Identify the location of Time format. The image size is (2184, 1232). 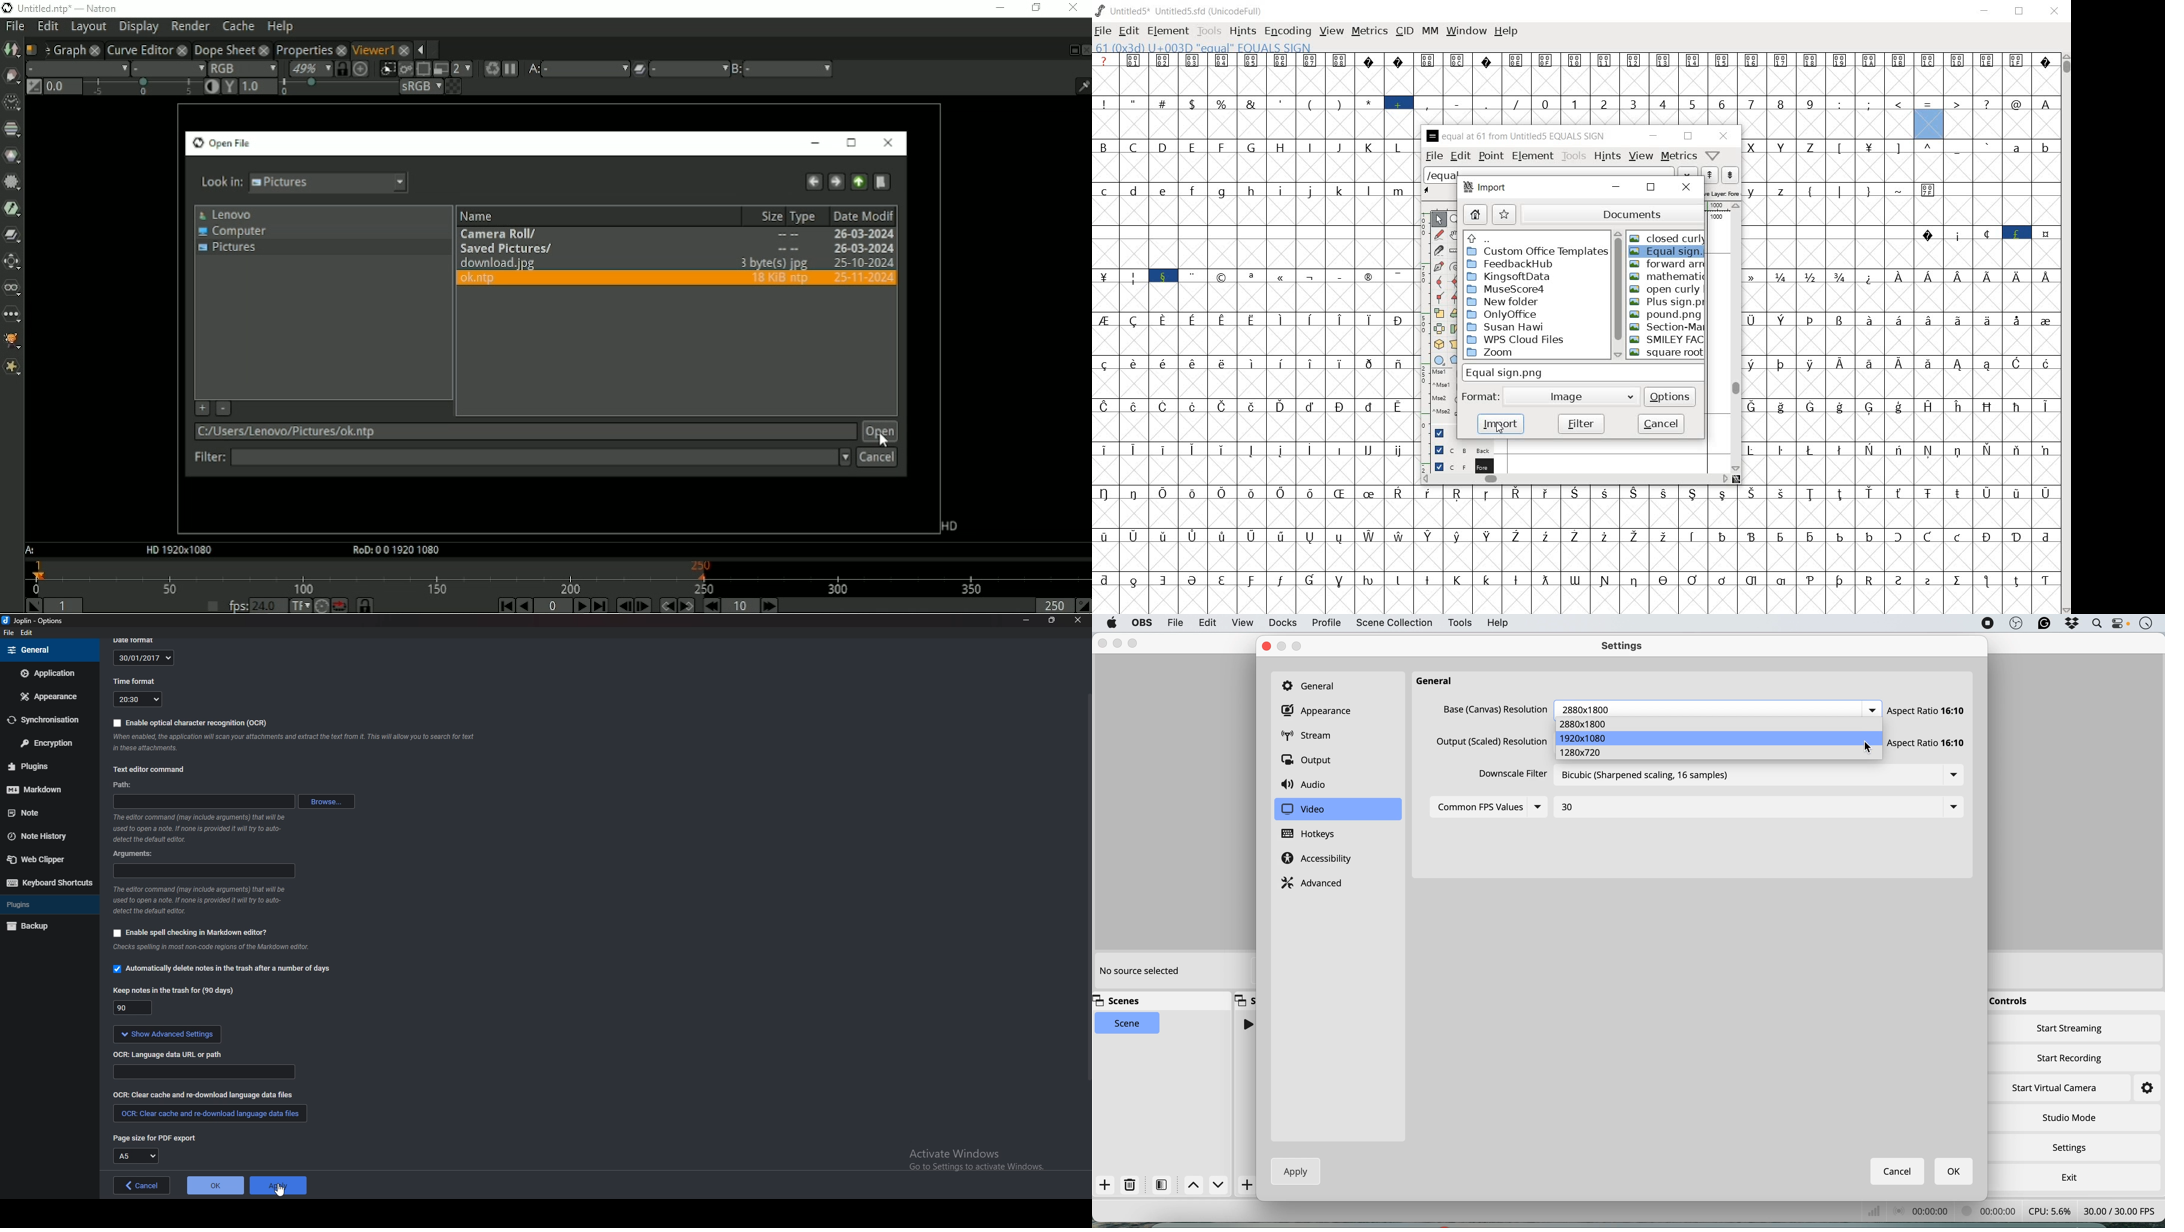
(135, 680).